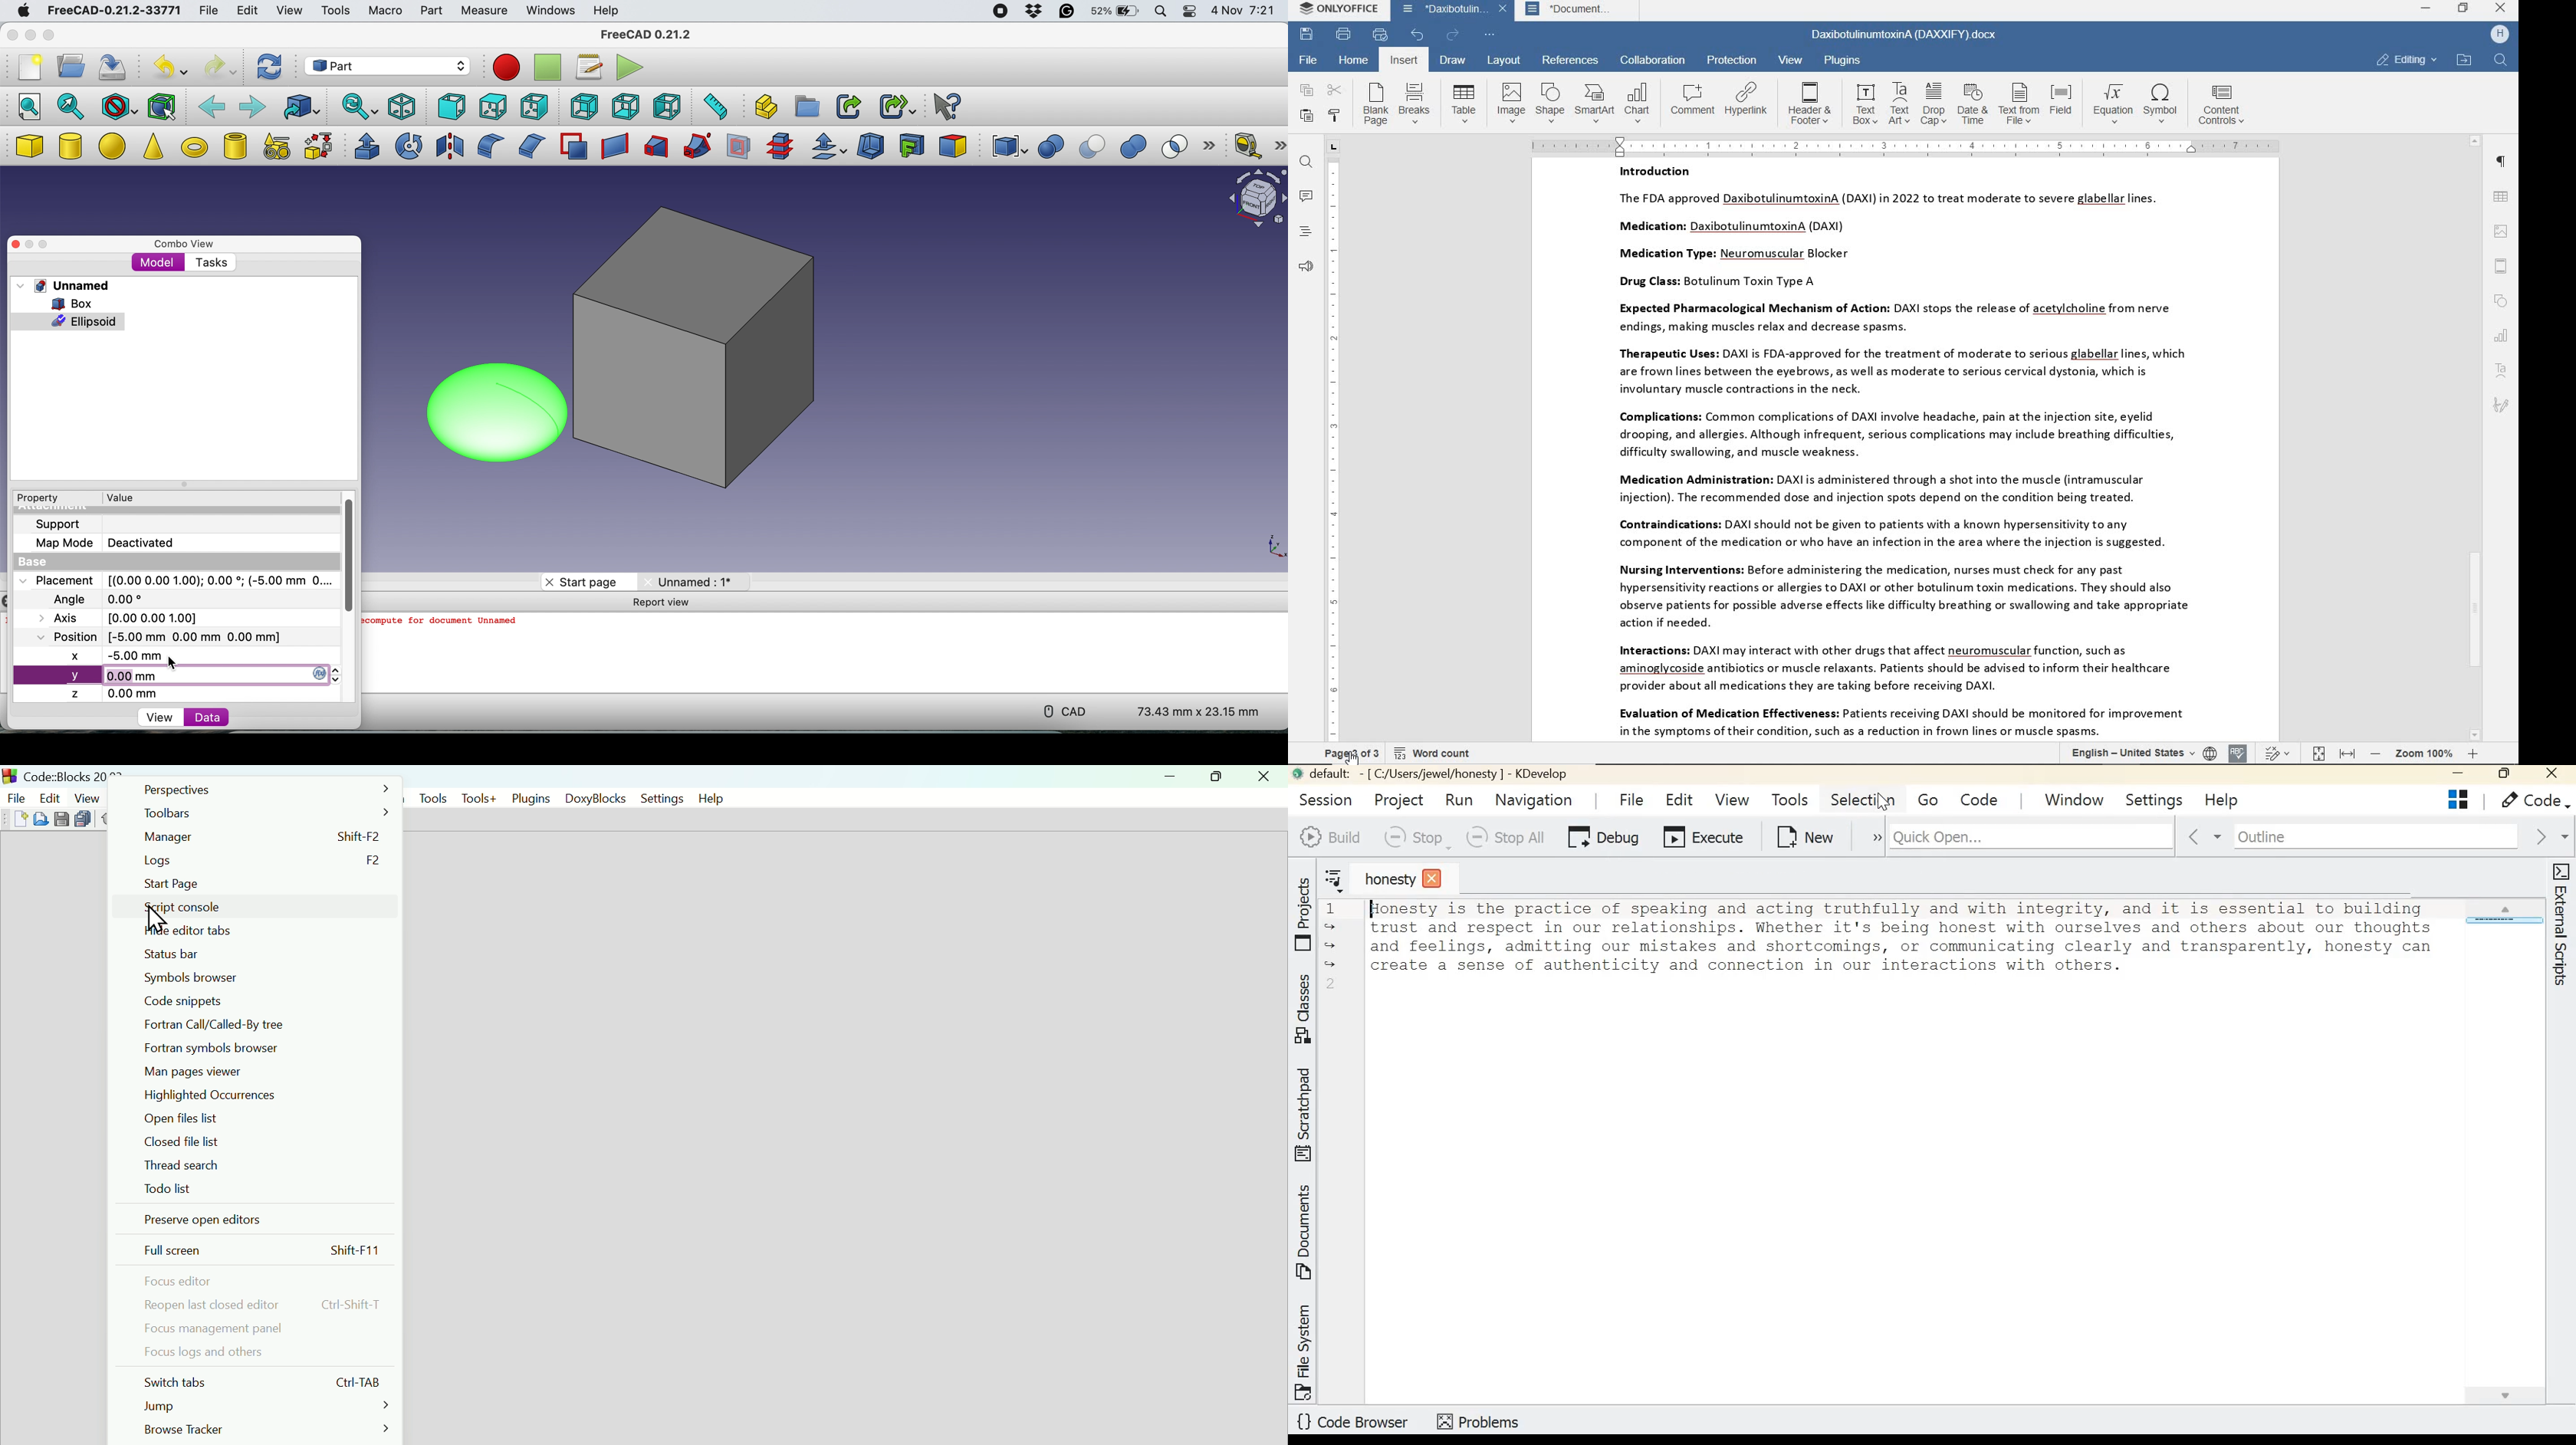  Describe the element at coordinates (2239, 752) in the screenshot. I see `spell checking` at that location.